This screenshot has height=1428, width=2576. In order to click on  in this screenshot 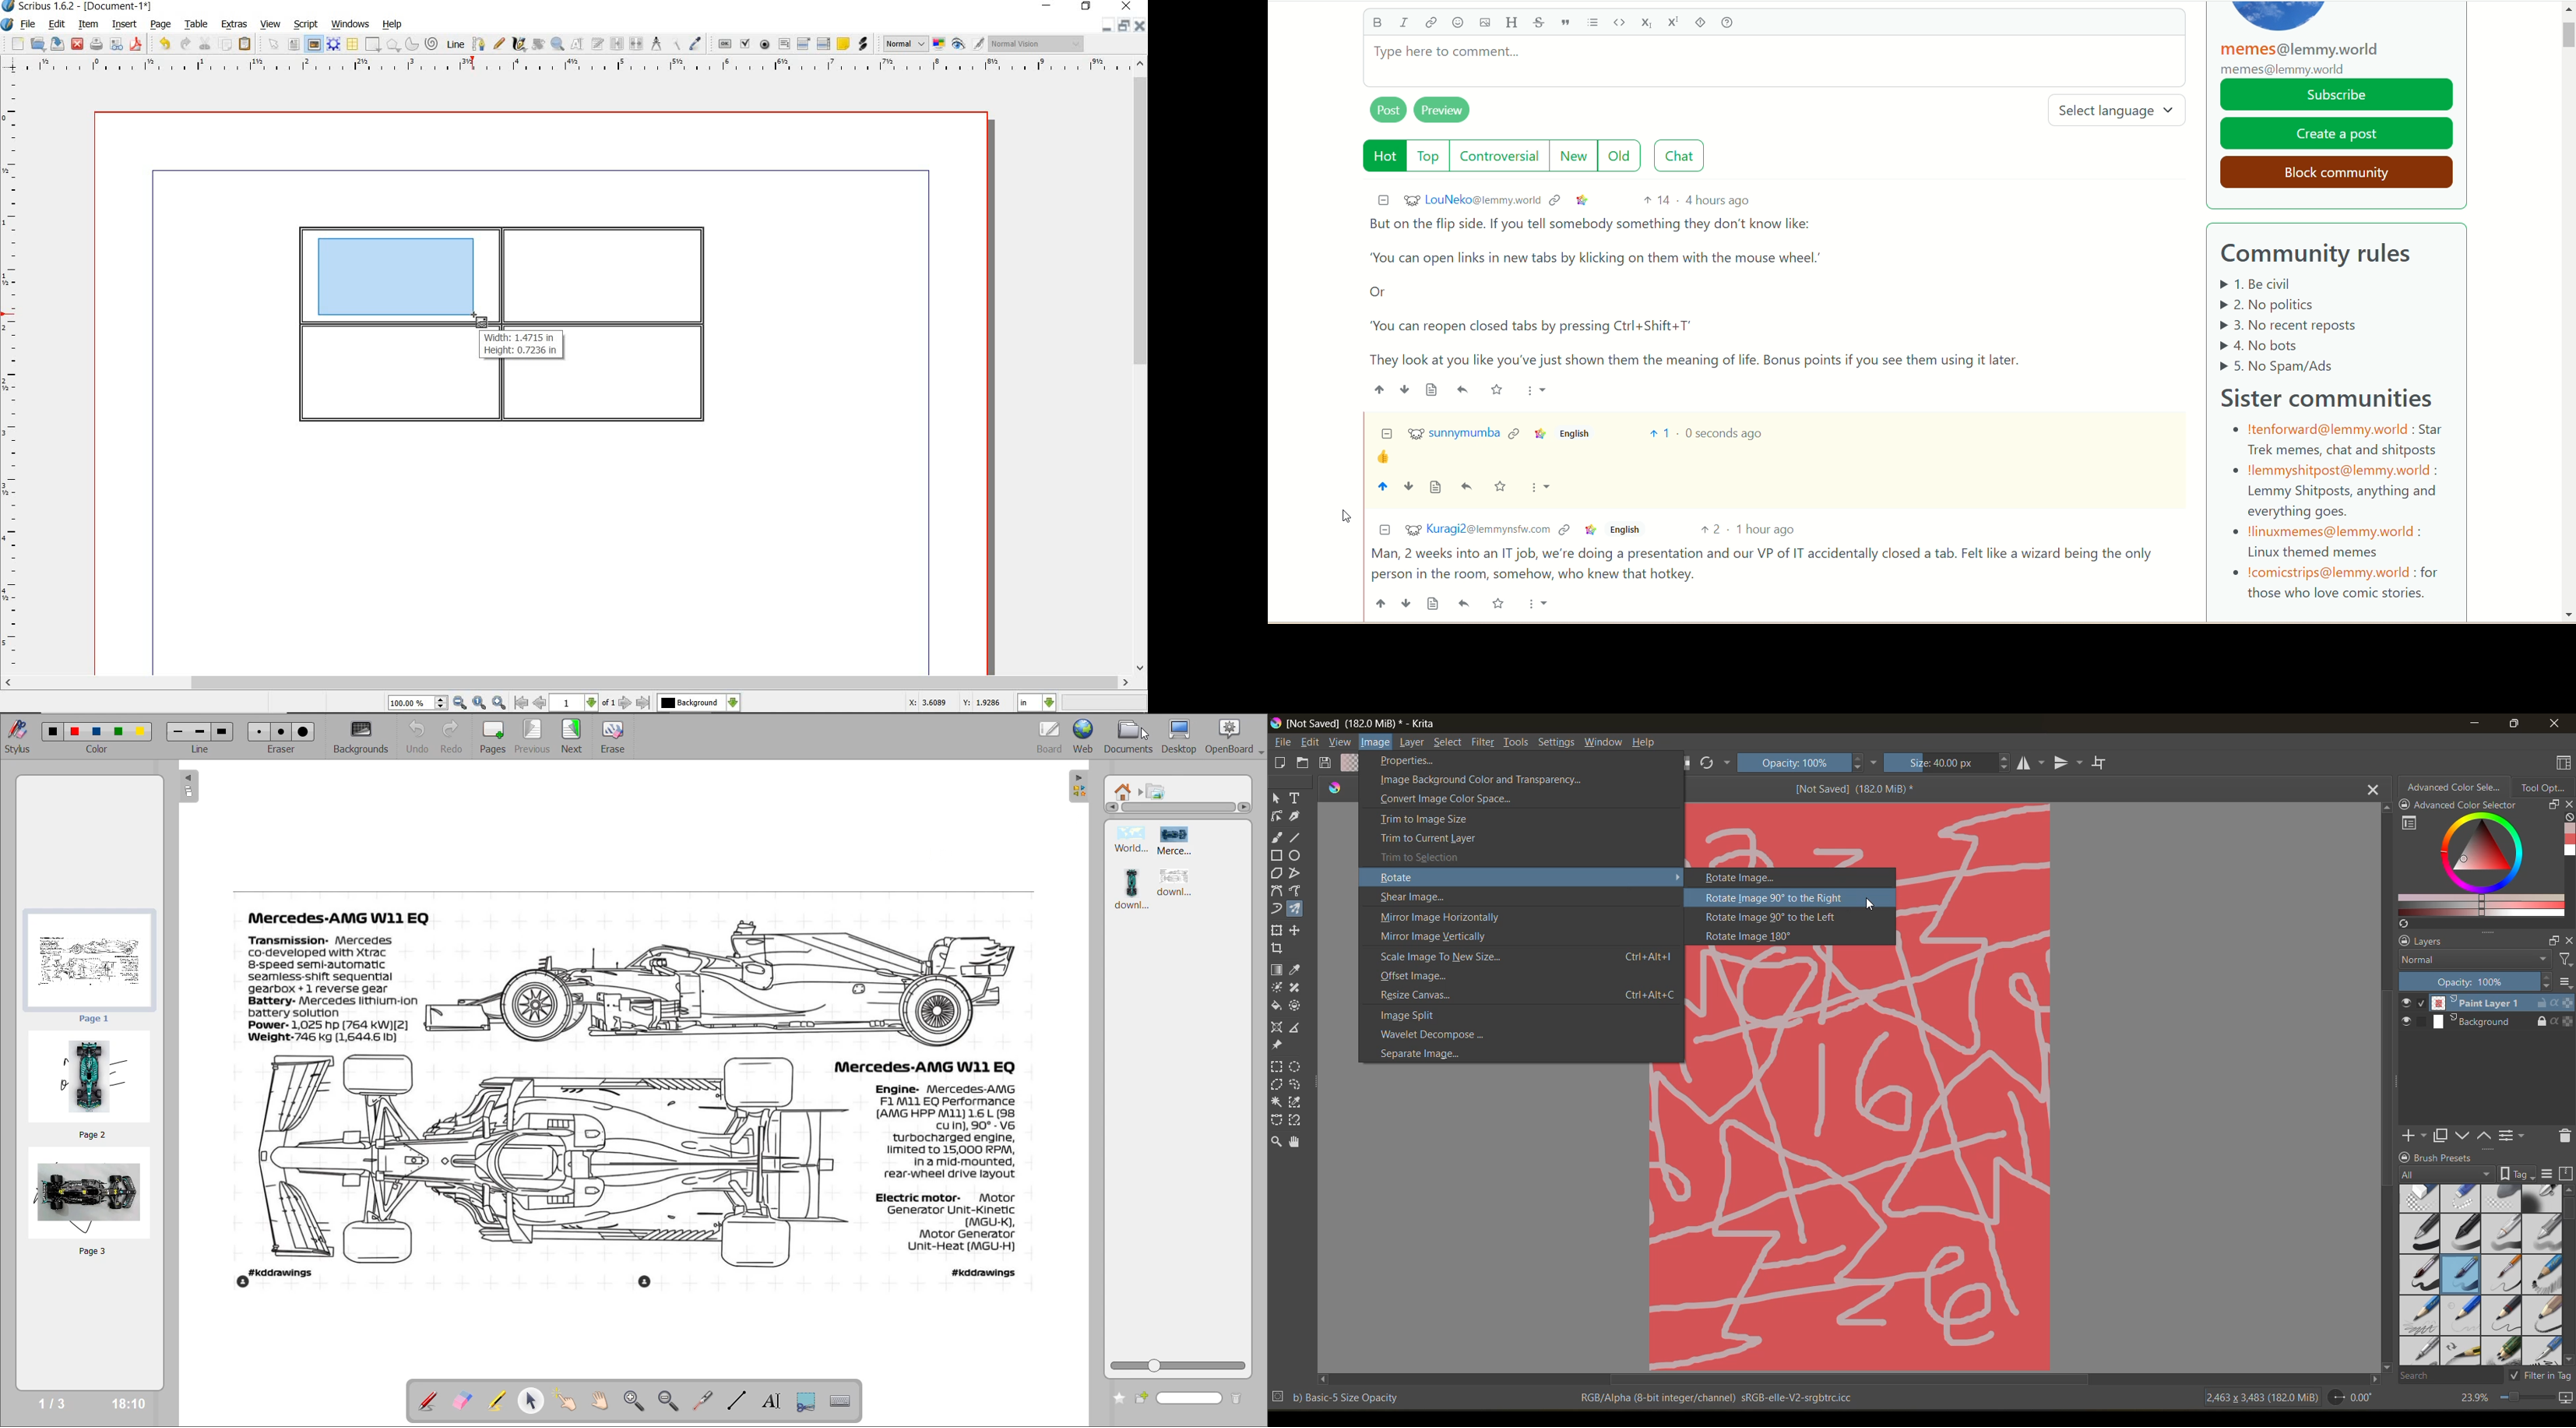, I will do `click(1850, 1219)`.